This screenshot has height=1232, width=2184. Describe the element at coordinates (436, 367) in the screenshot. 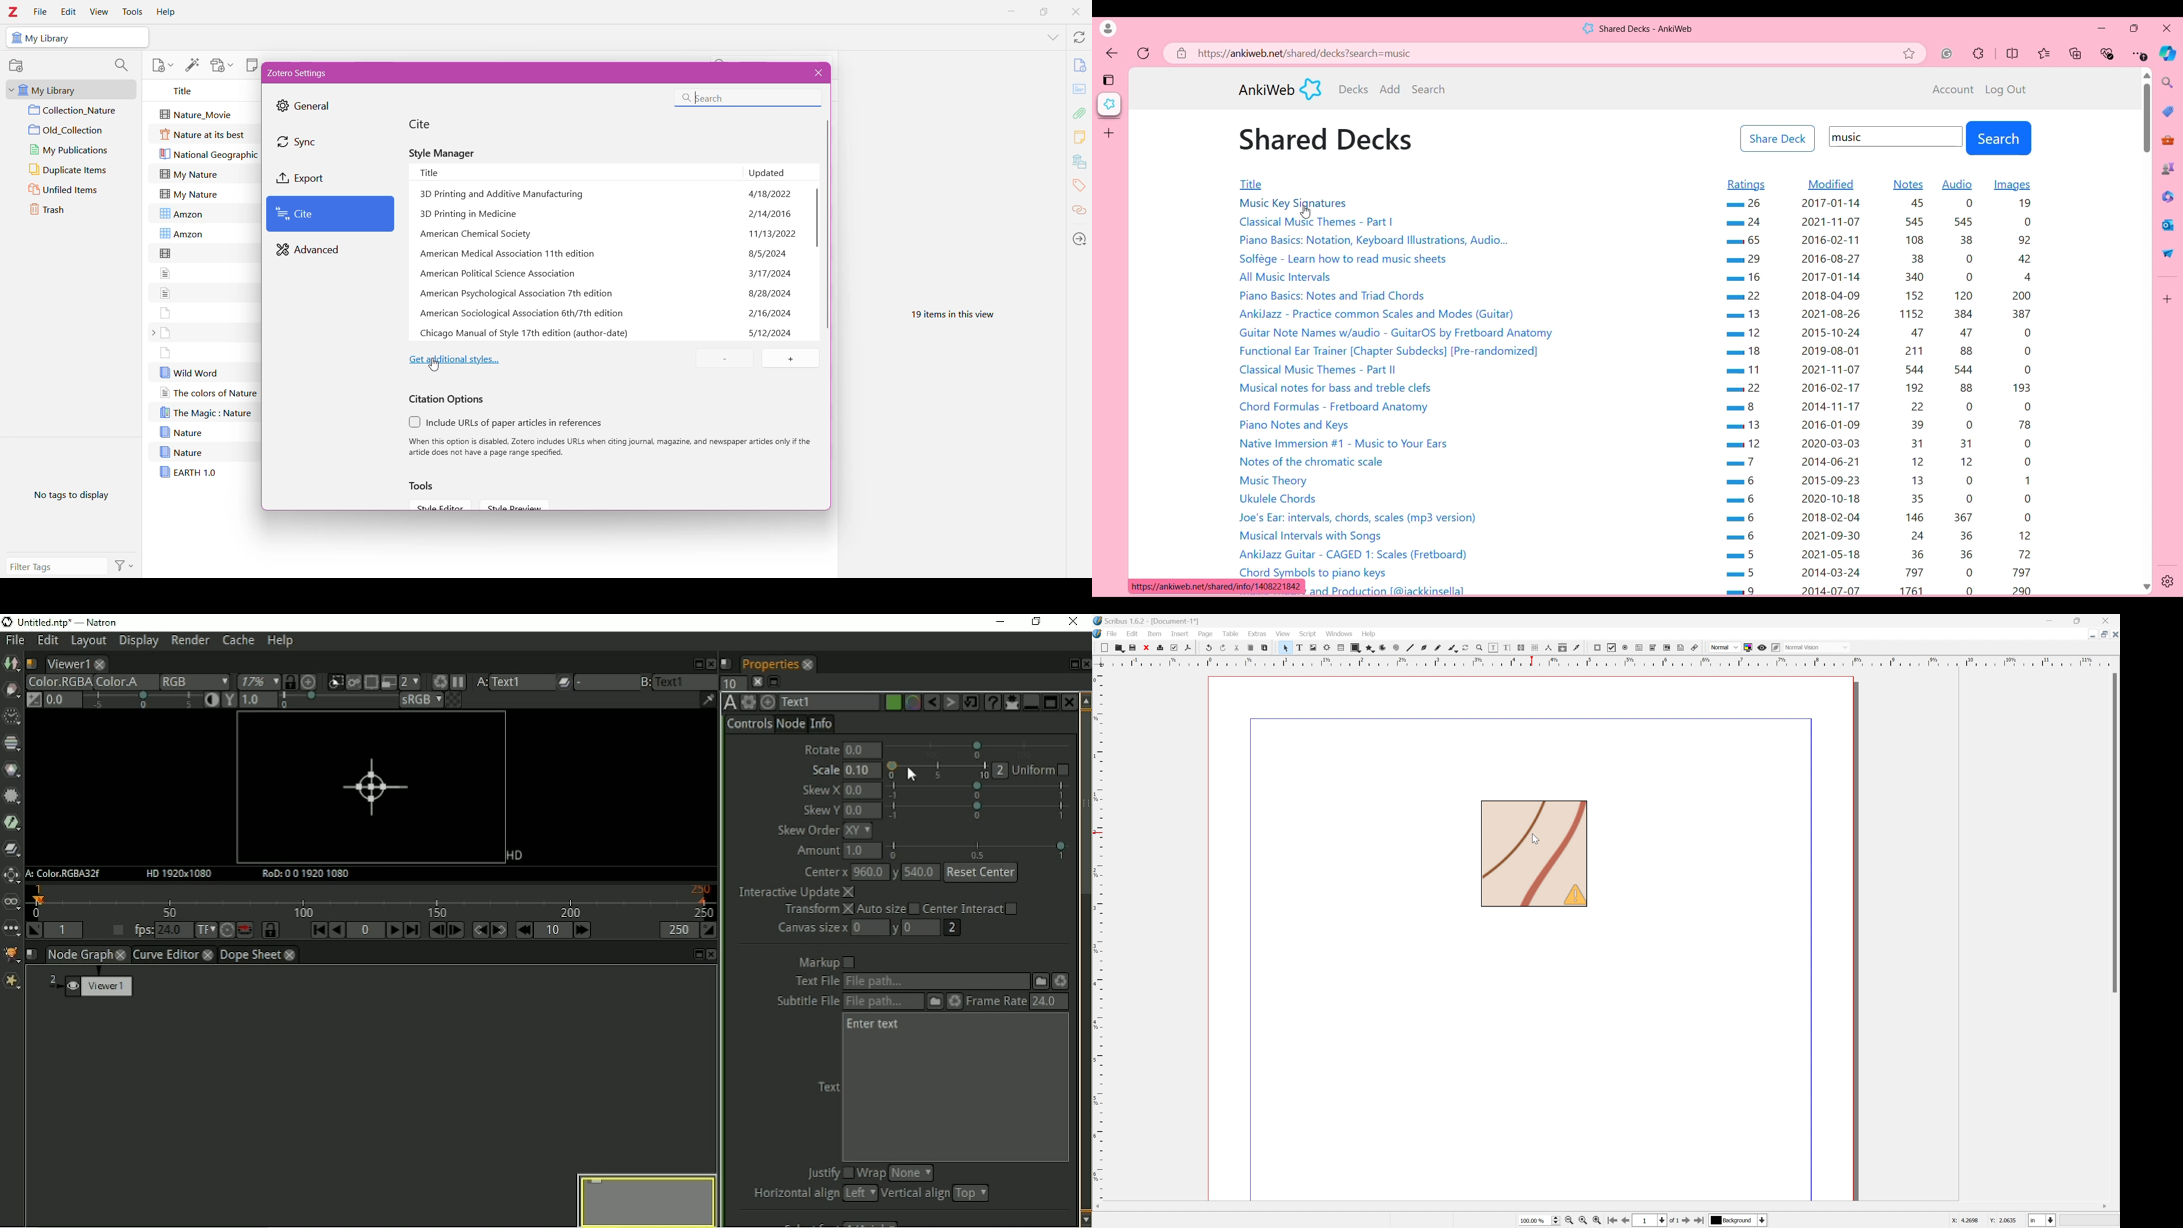

I see `cursor` at that location.